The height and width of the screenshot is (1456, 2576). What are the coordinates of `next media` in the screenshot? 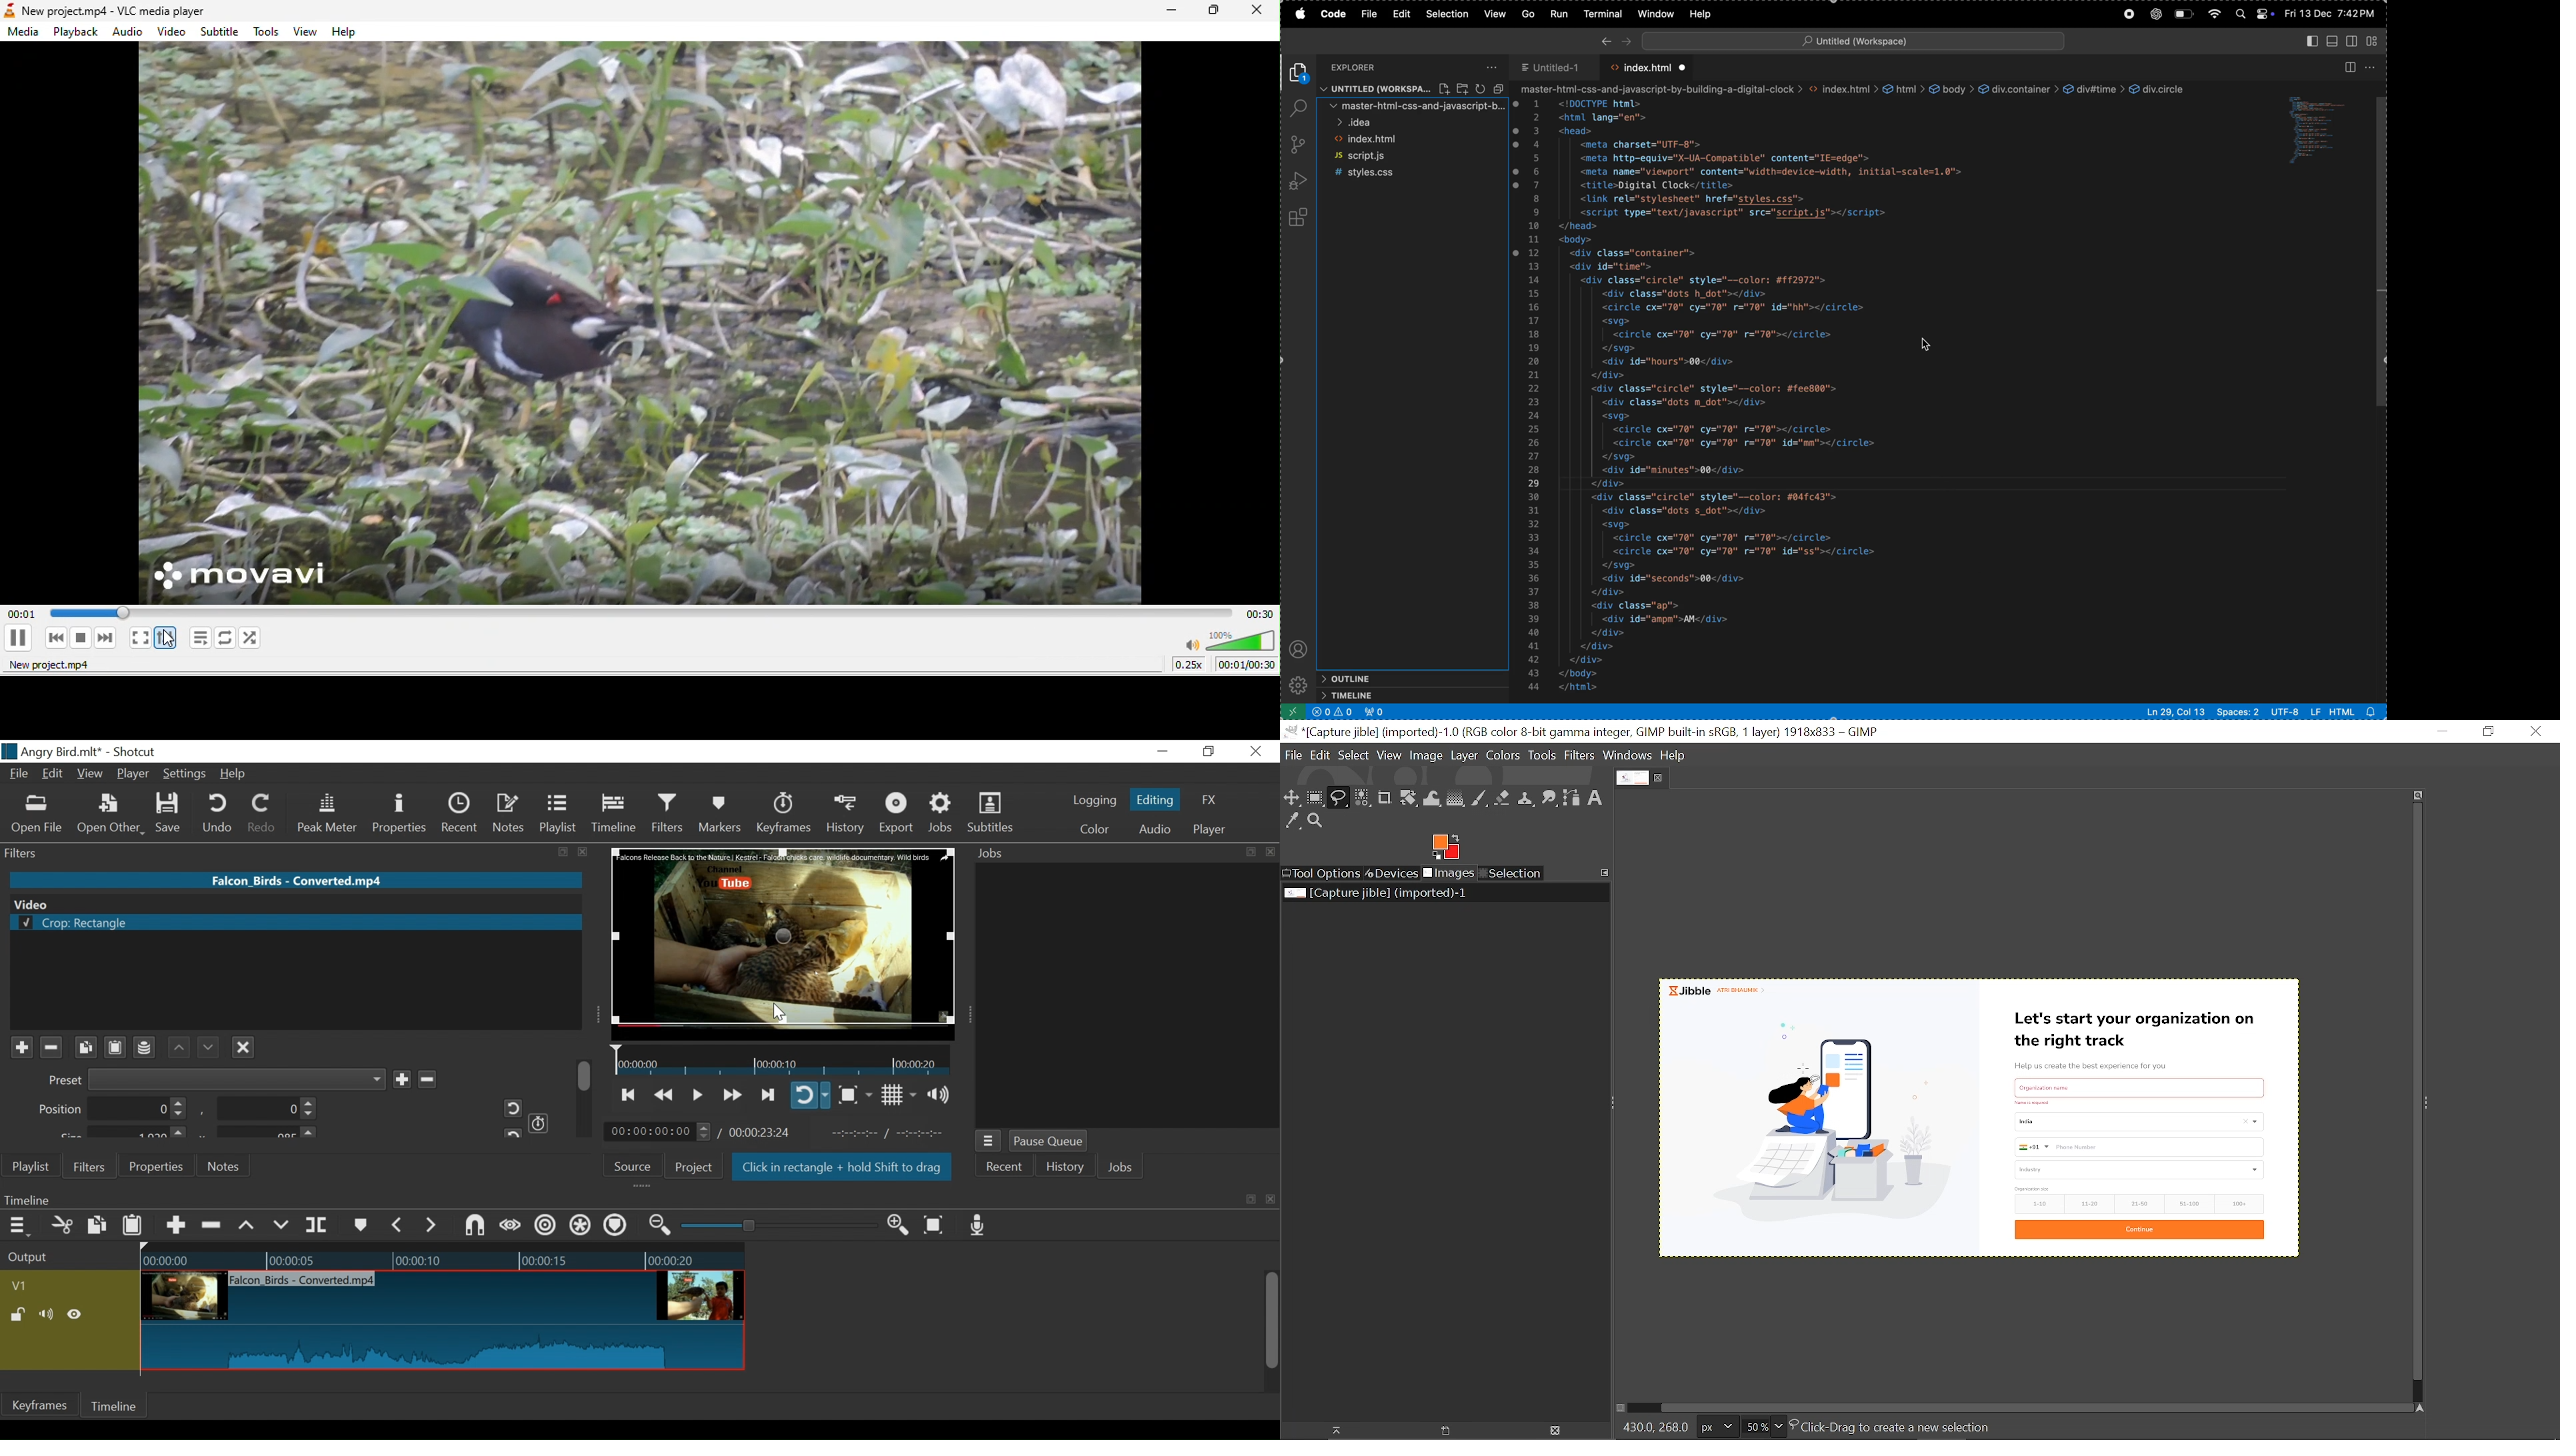 It's located at (105, 638).